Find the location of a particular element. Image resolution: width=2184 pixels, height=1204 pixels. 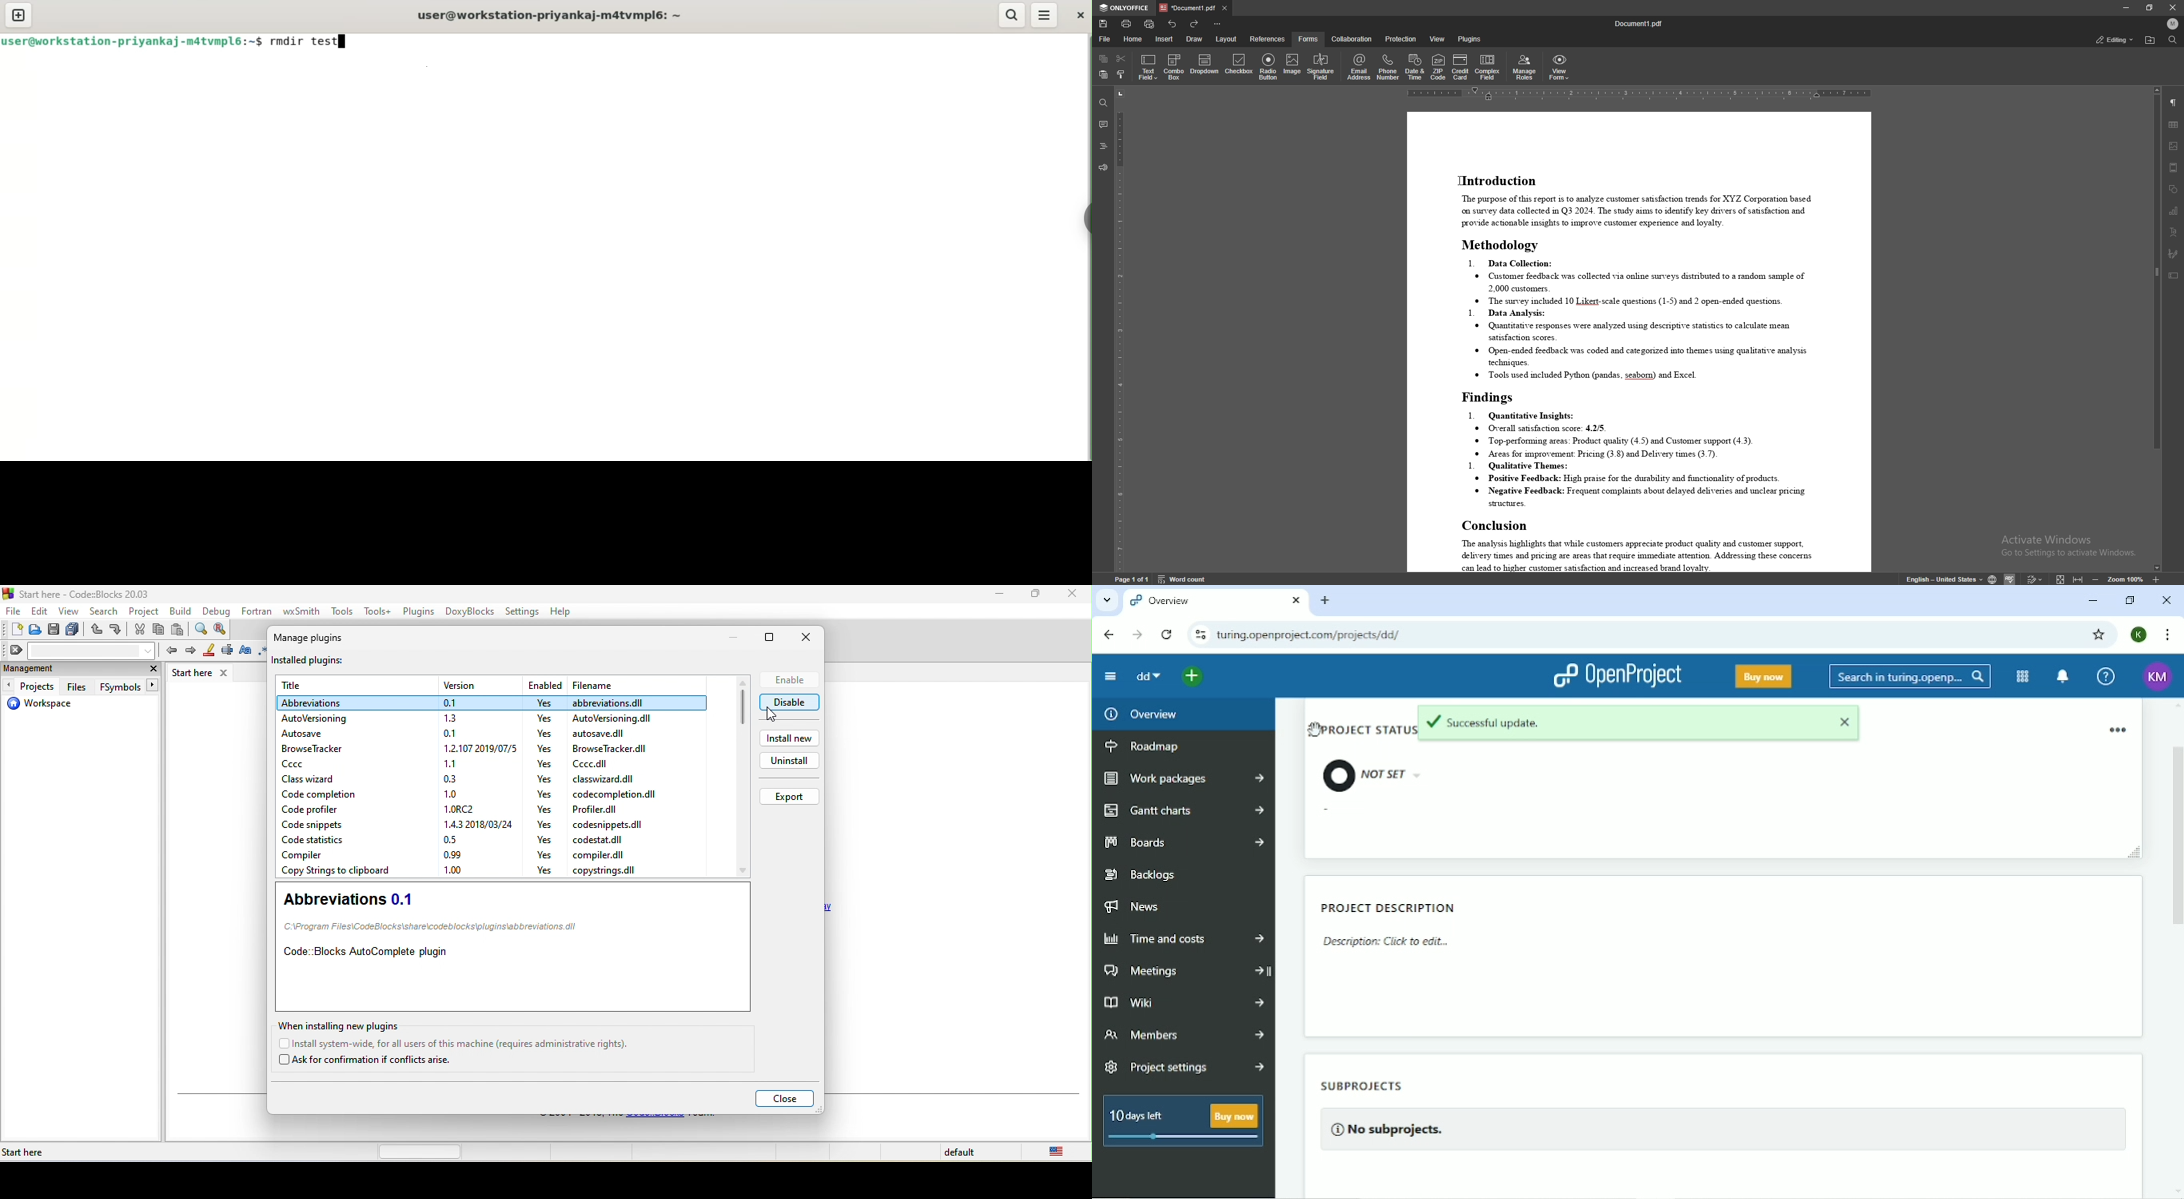

code completion is located at coordinates (327, 796).